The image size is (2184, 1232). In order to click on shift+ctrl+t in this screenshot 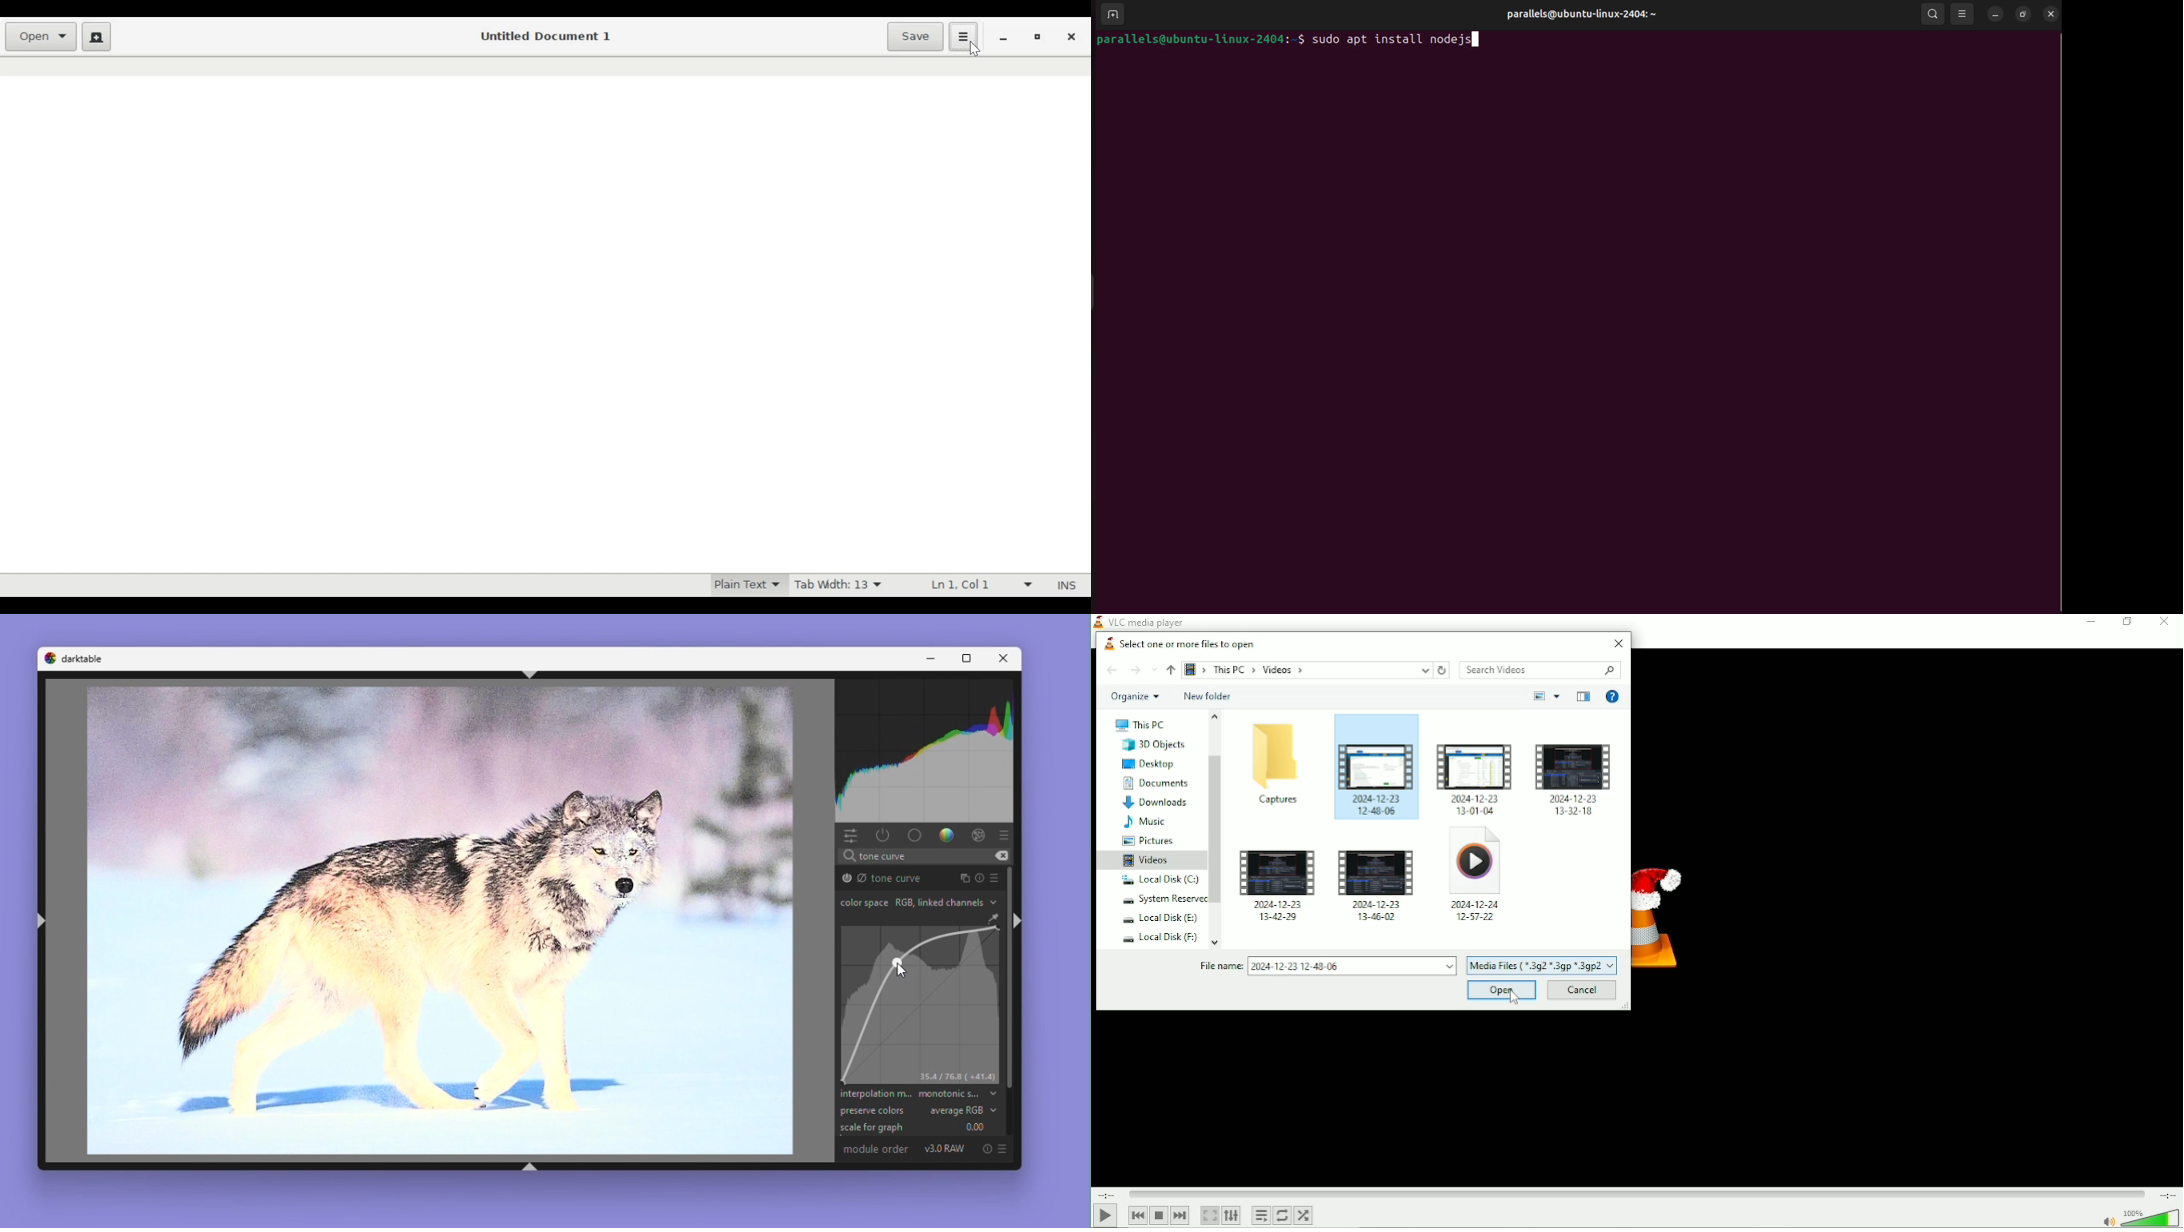, I will do `click(528, 675)`.